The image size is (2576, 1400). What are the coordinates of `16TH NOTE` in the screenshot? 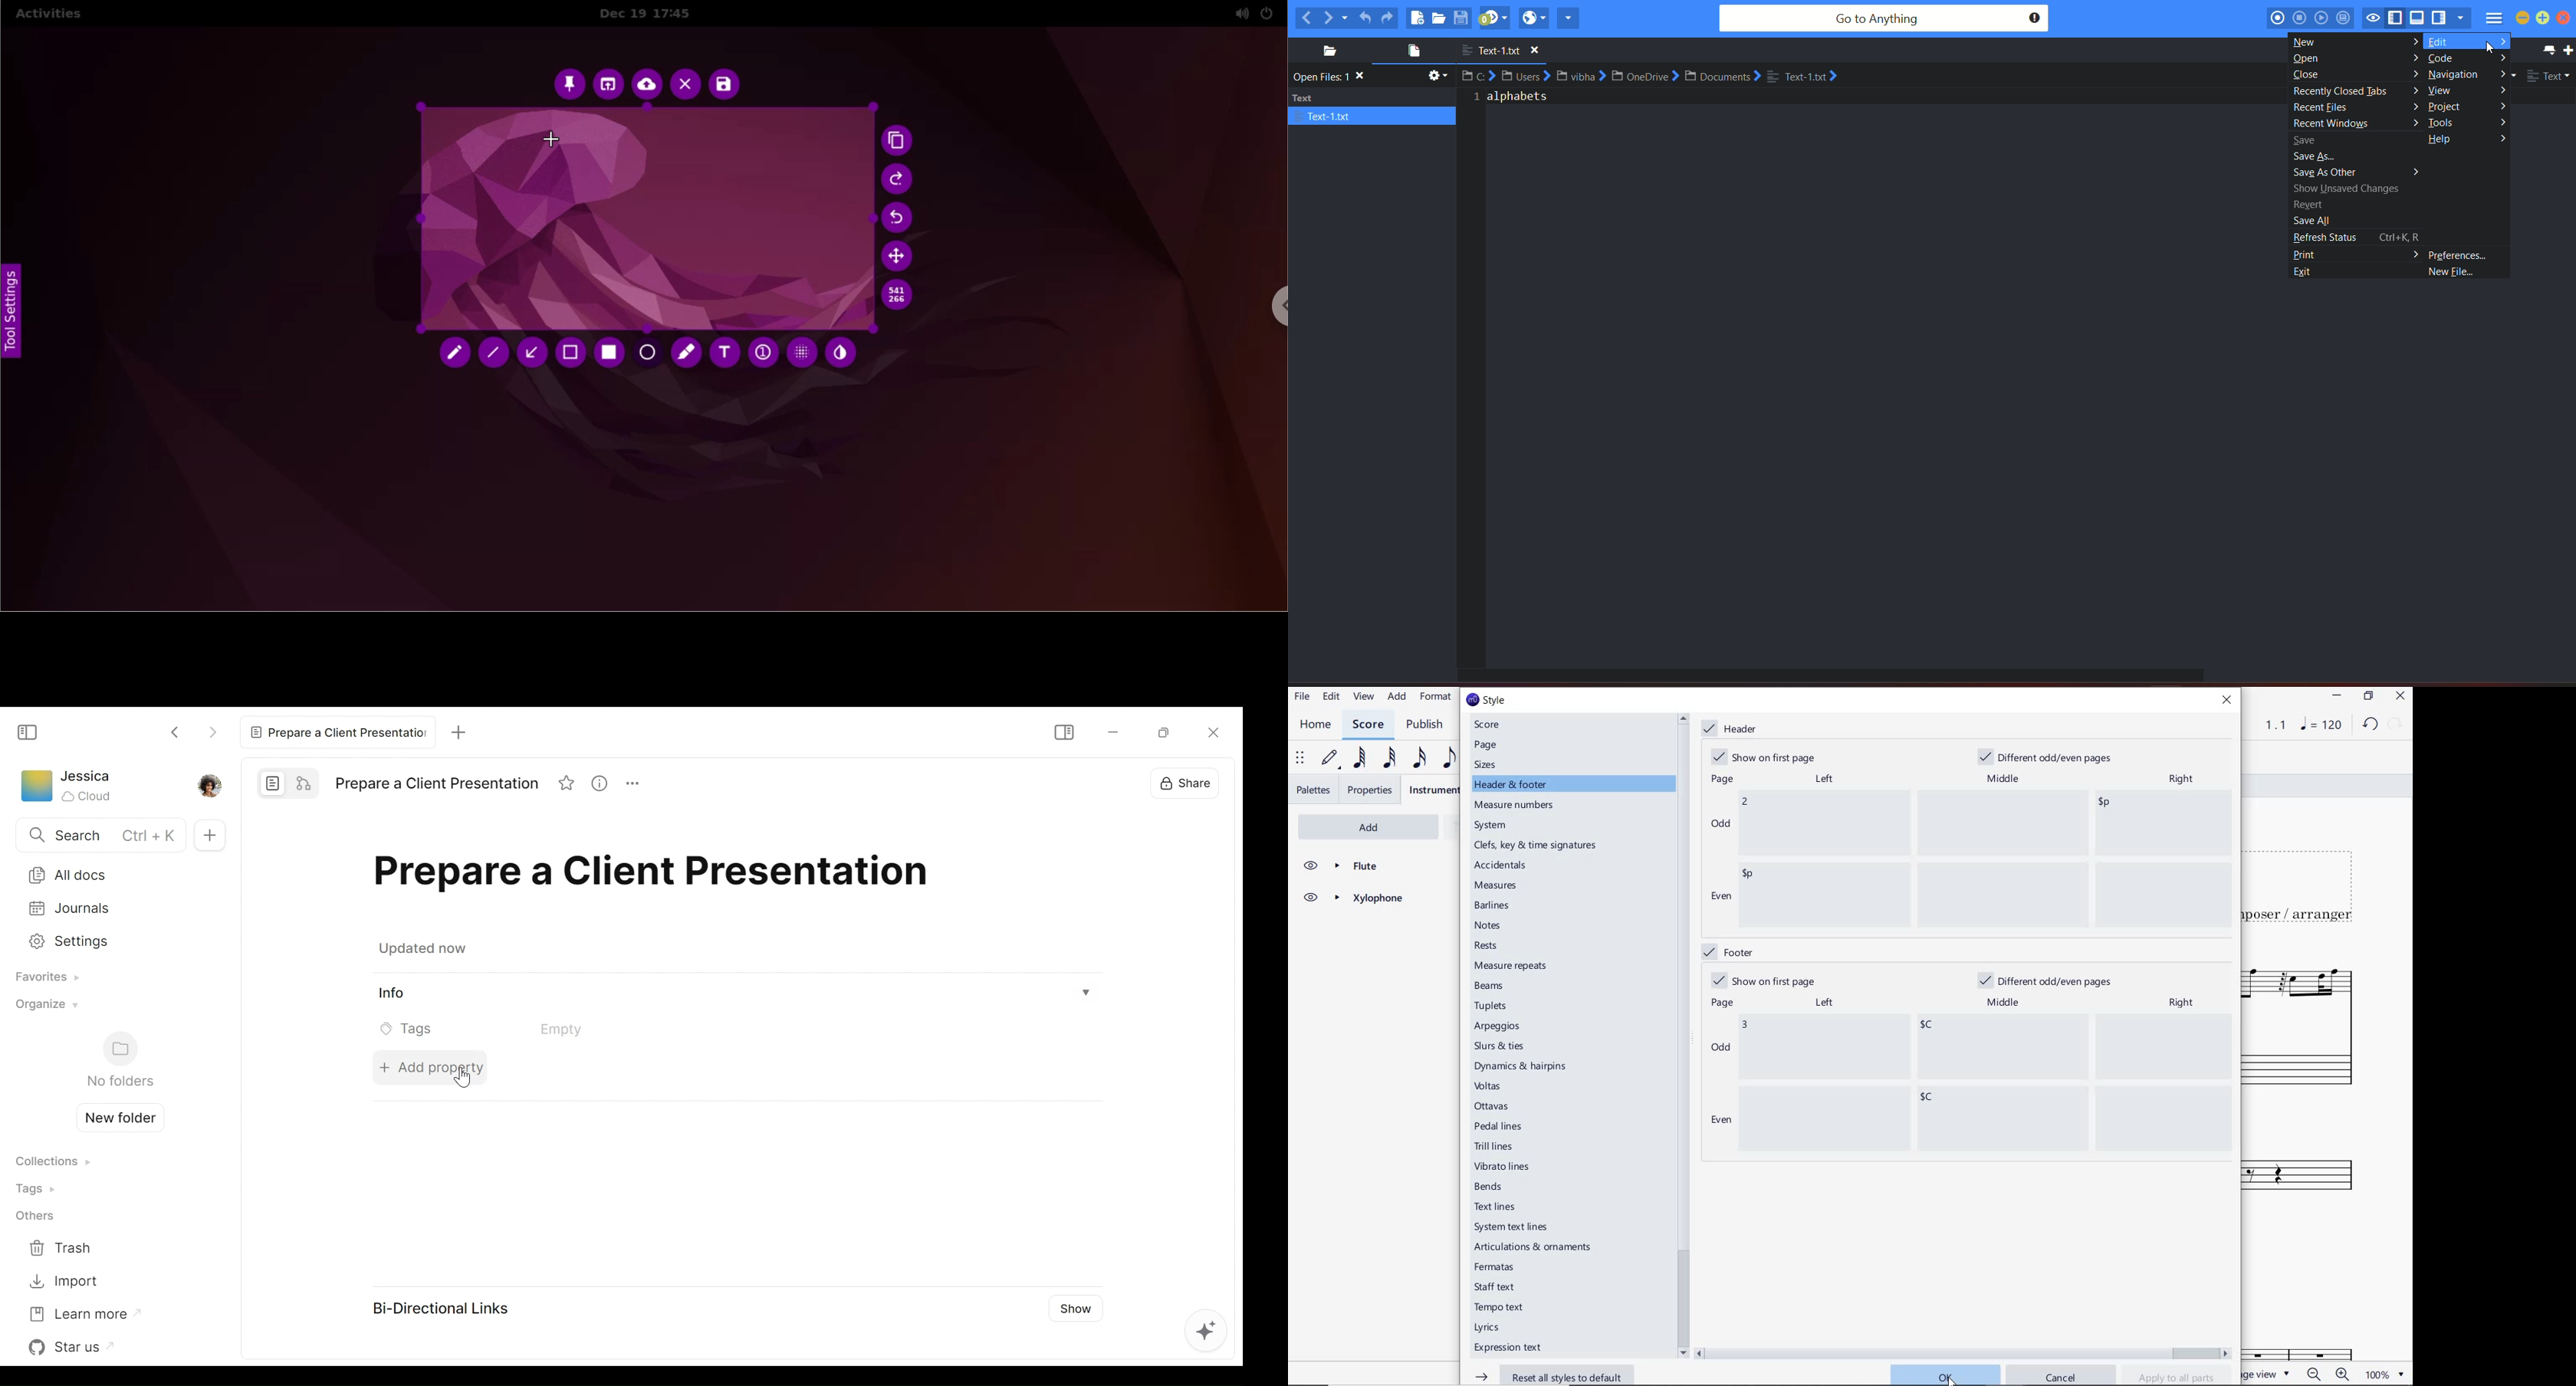 It's located at (1419, 757).